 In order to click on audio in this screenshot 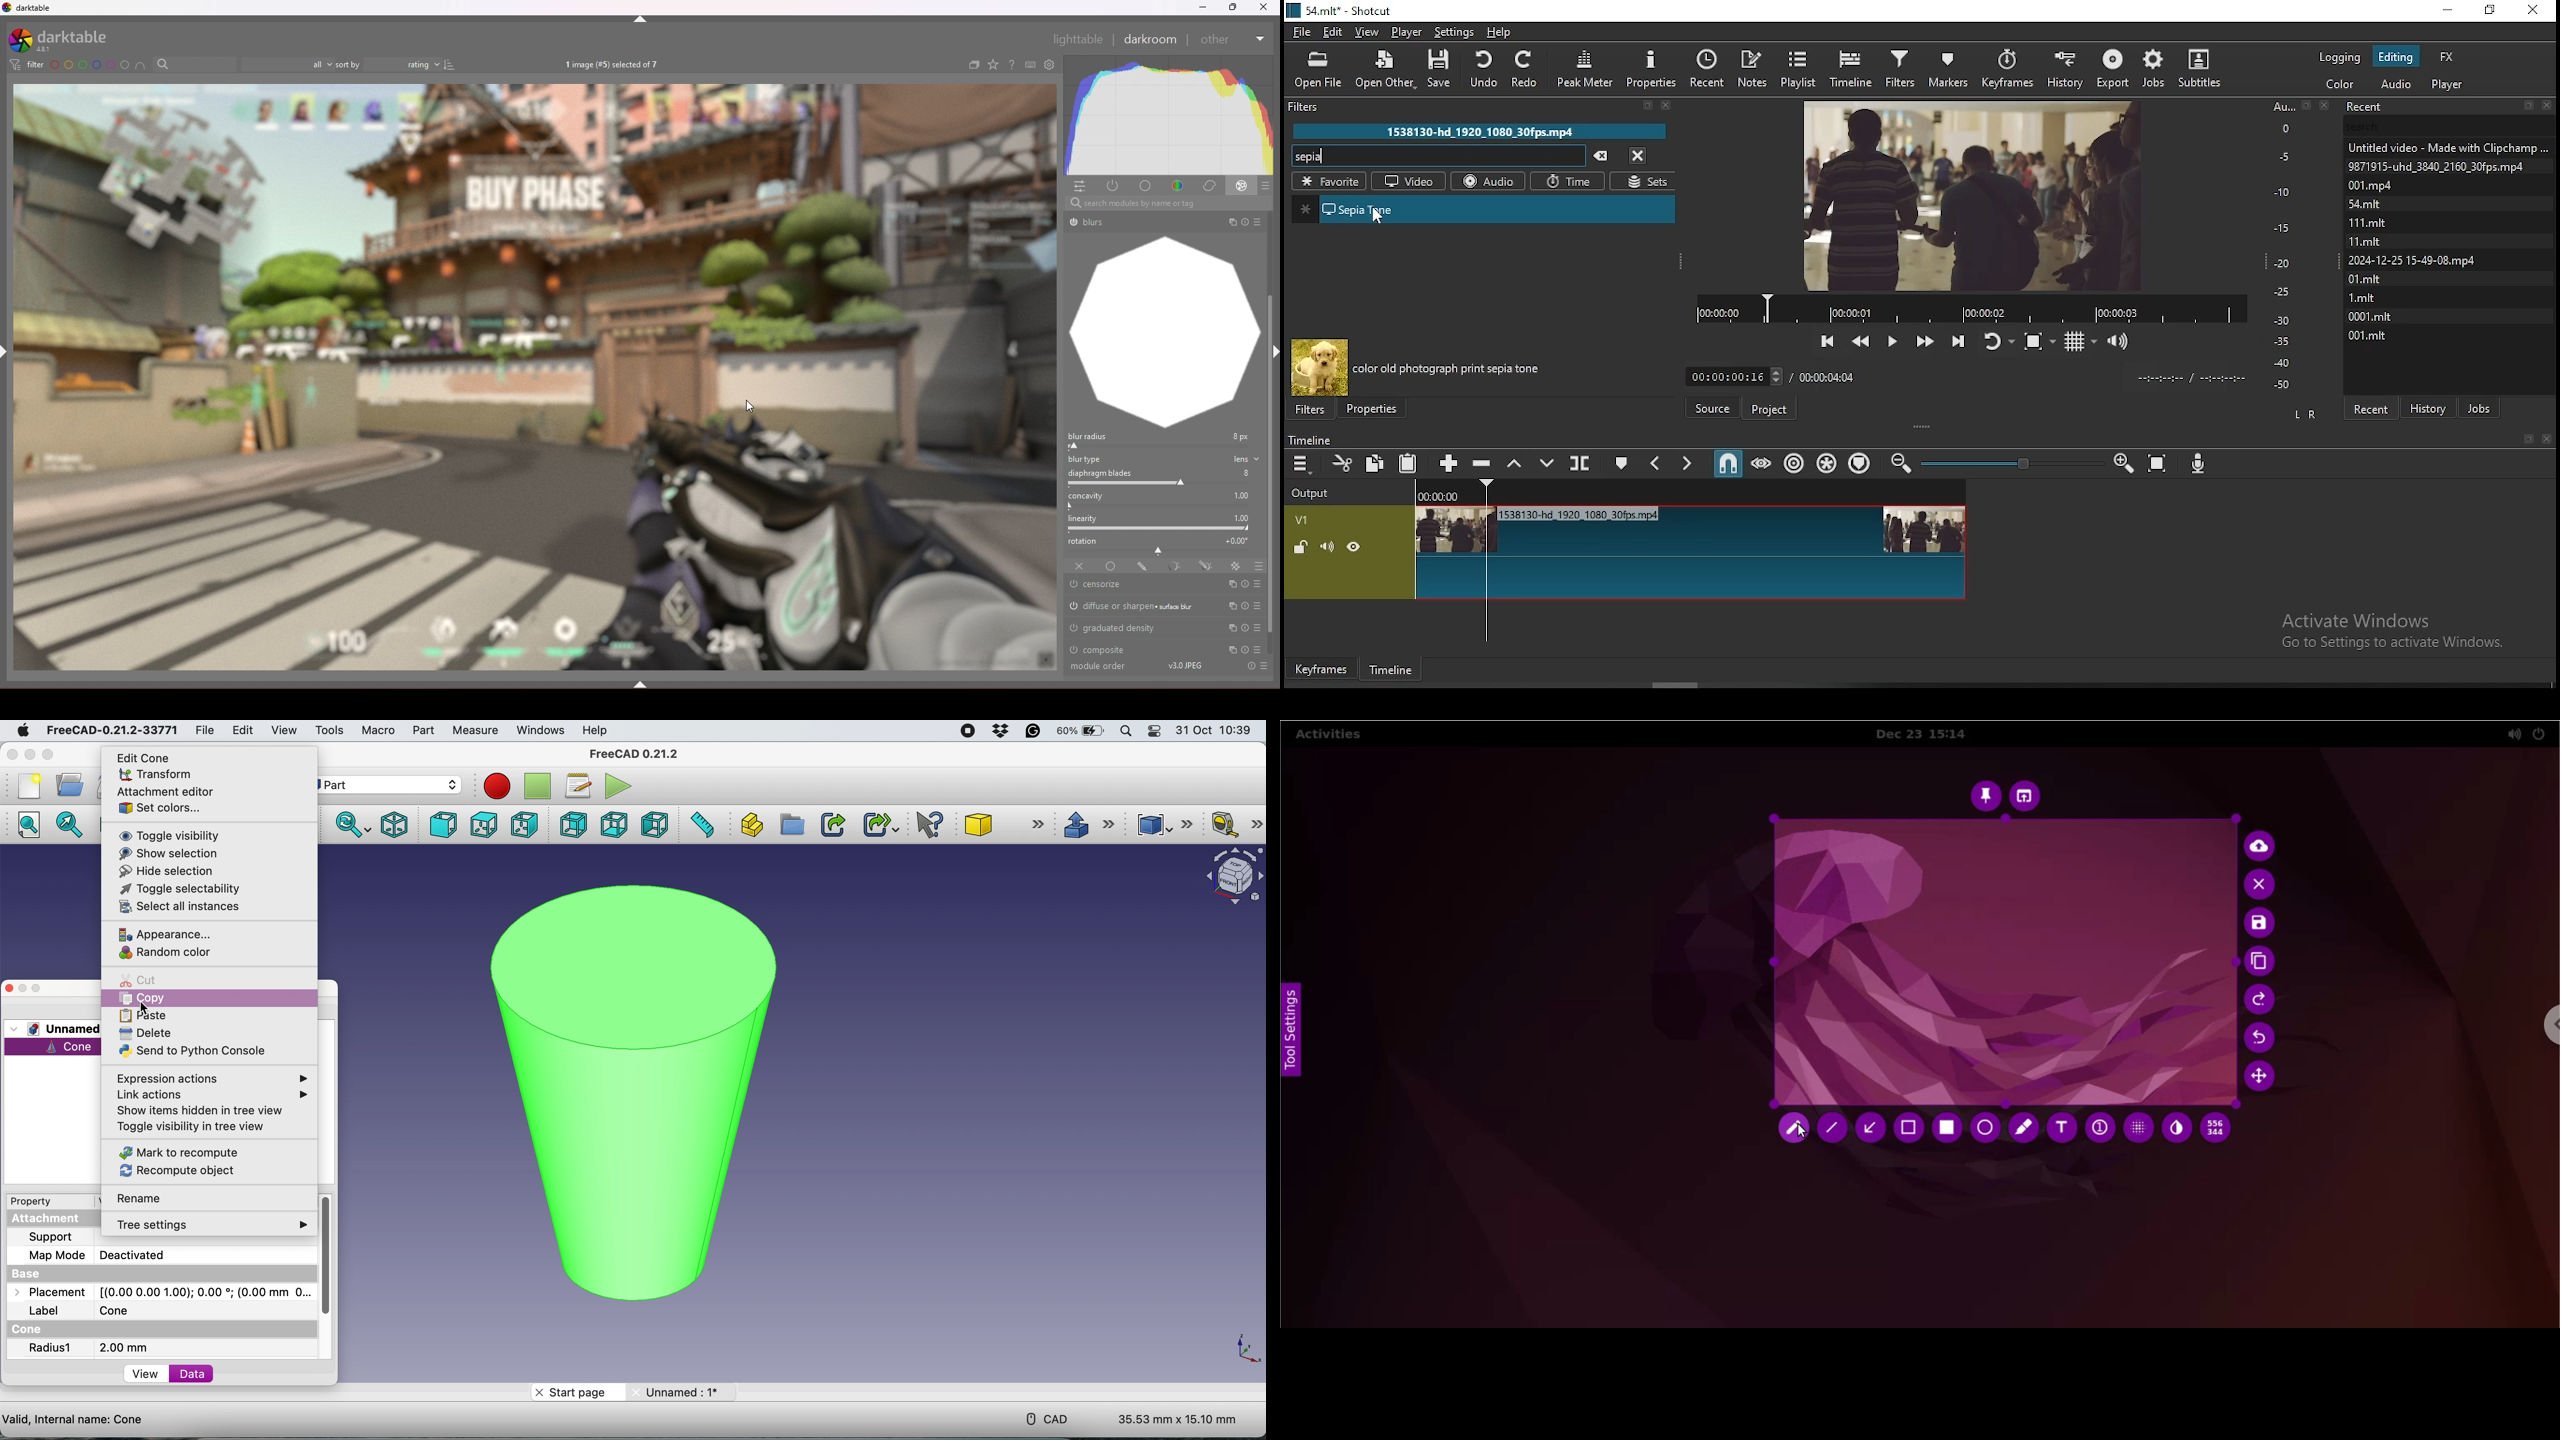, I will do `click(1491, 181)`.